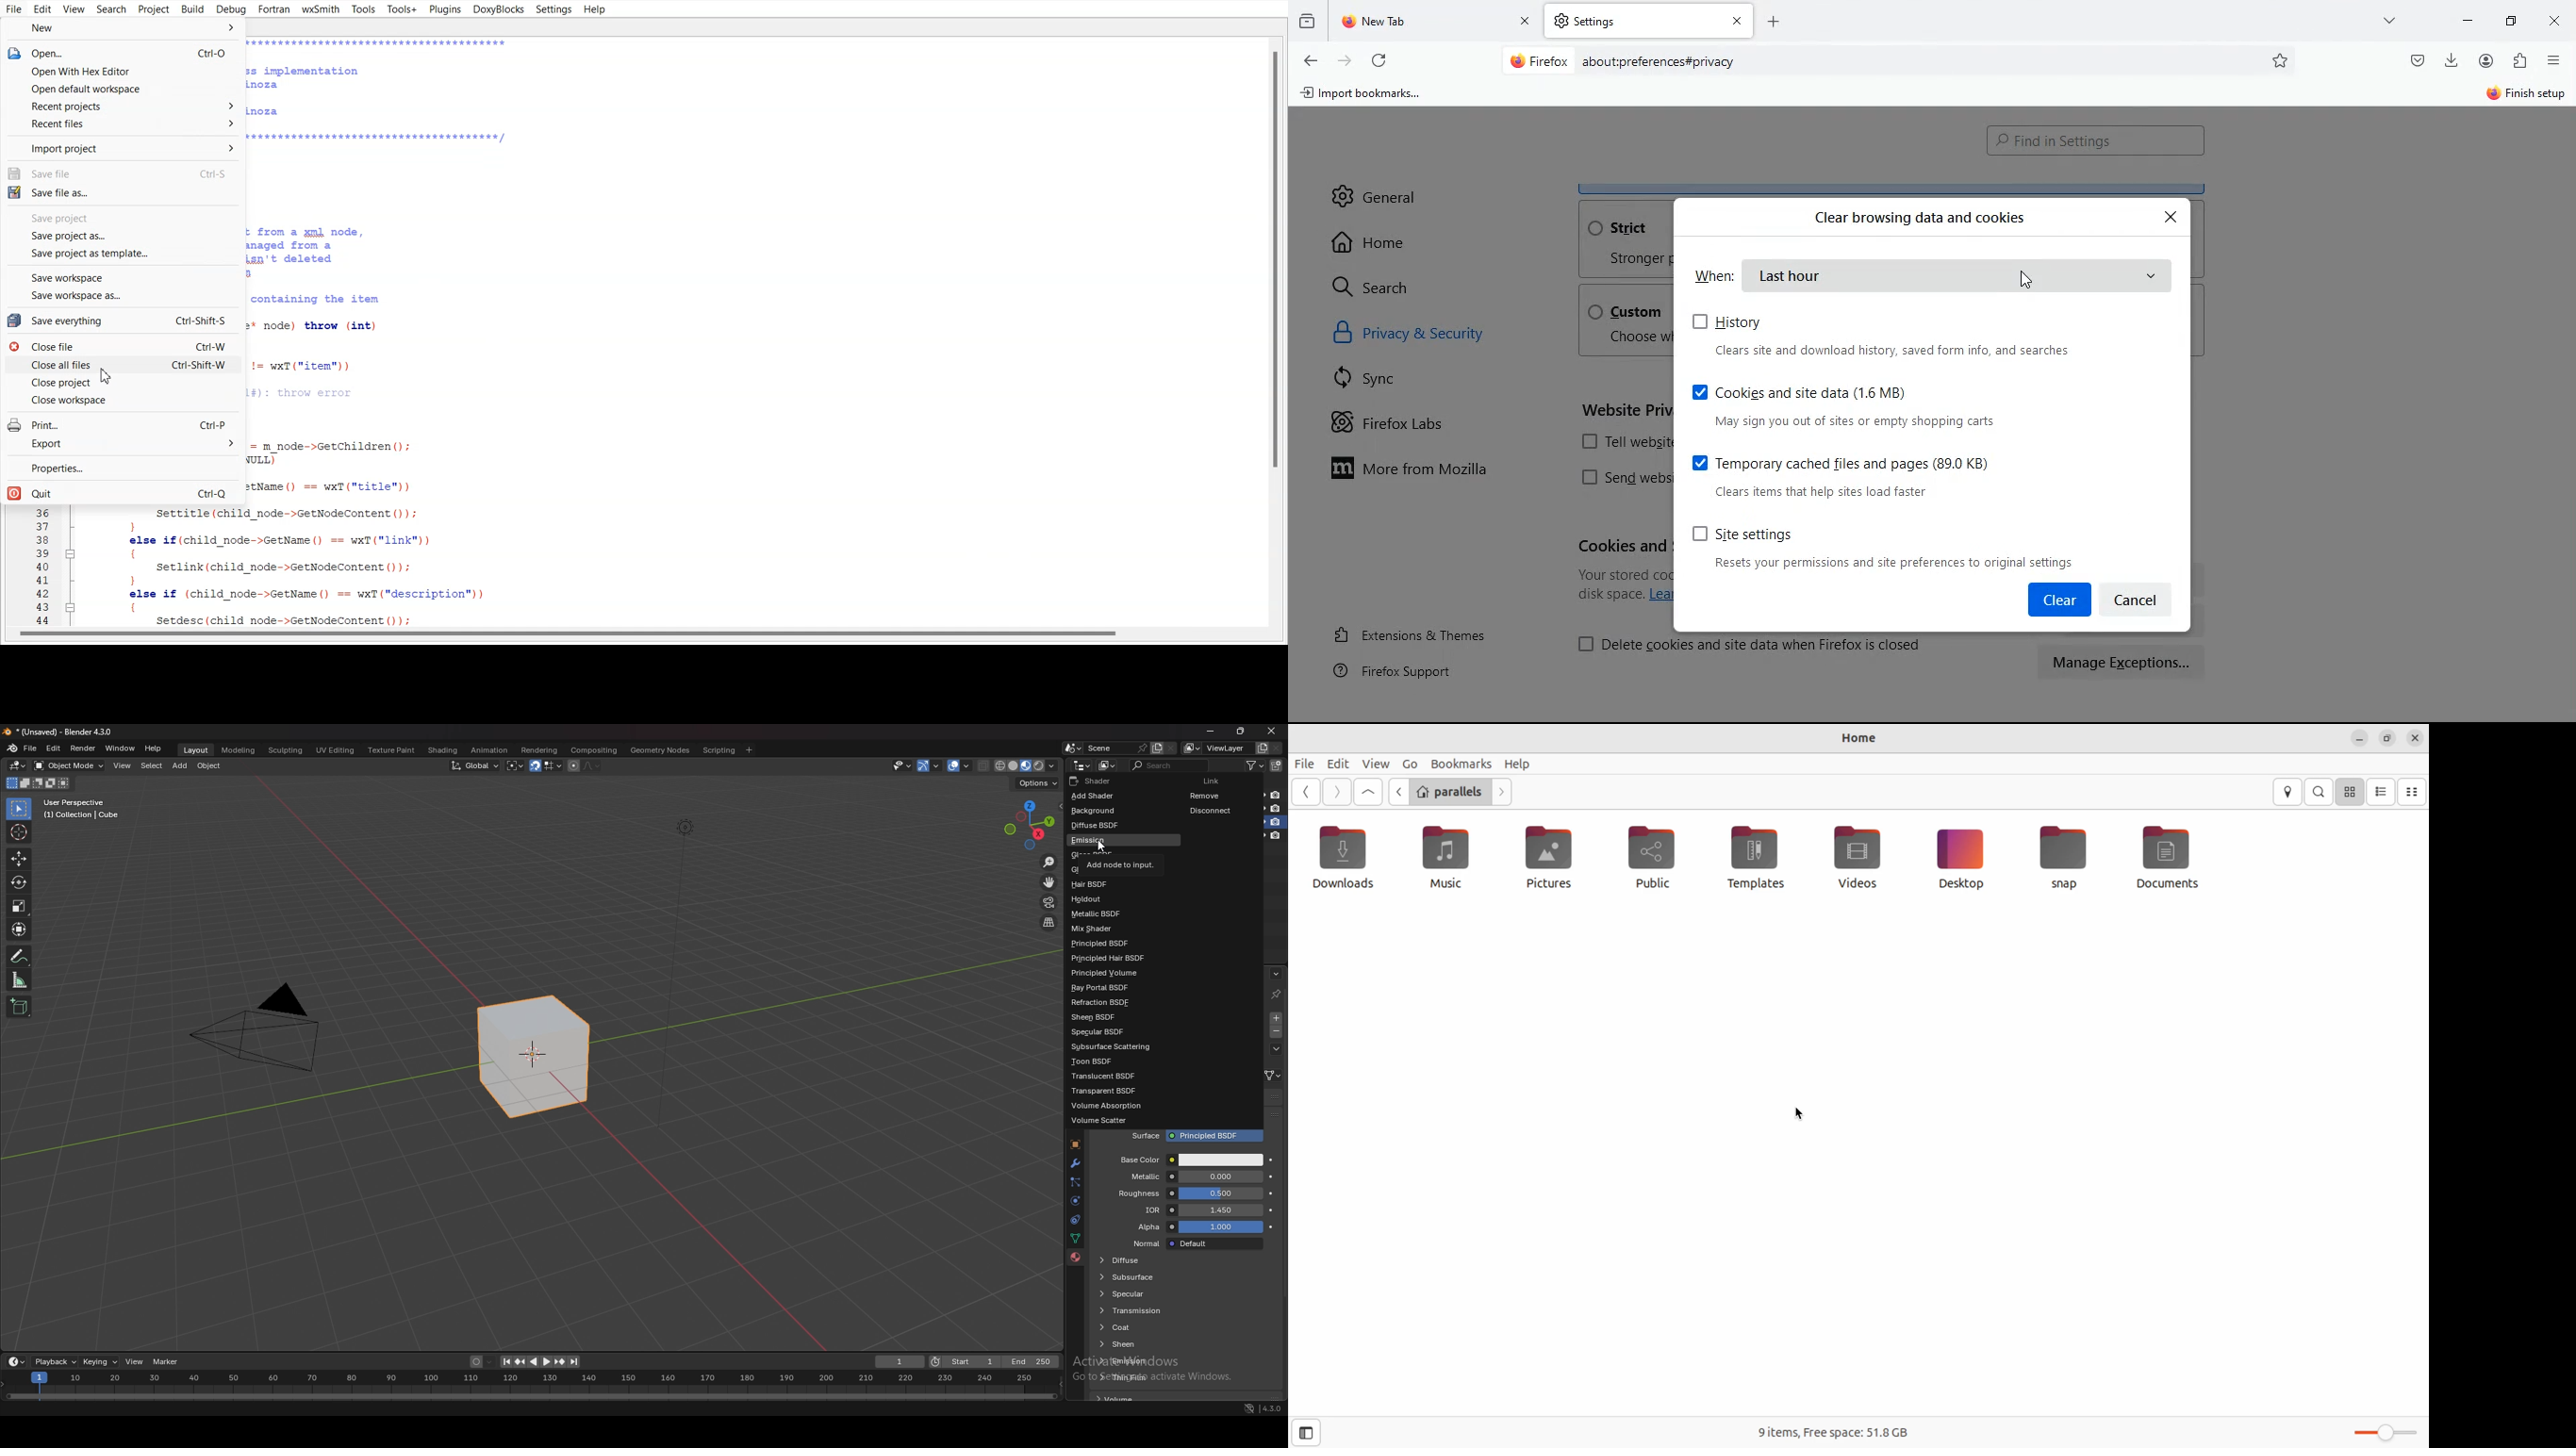 This screenshot has height=1456, width=2576. What do you see at coordinates (1036, 783) in the screenshot?
I see `options` at bounding box center [1036, 783].